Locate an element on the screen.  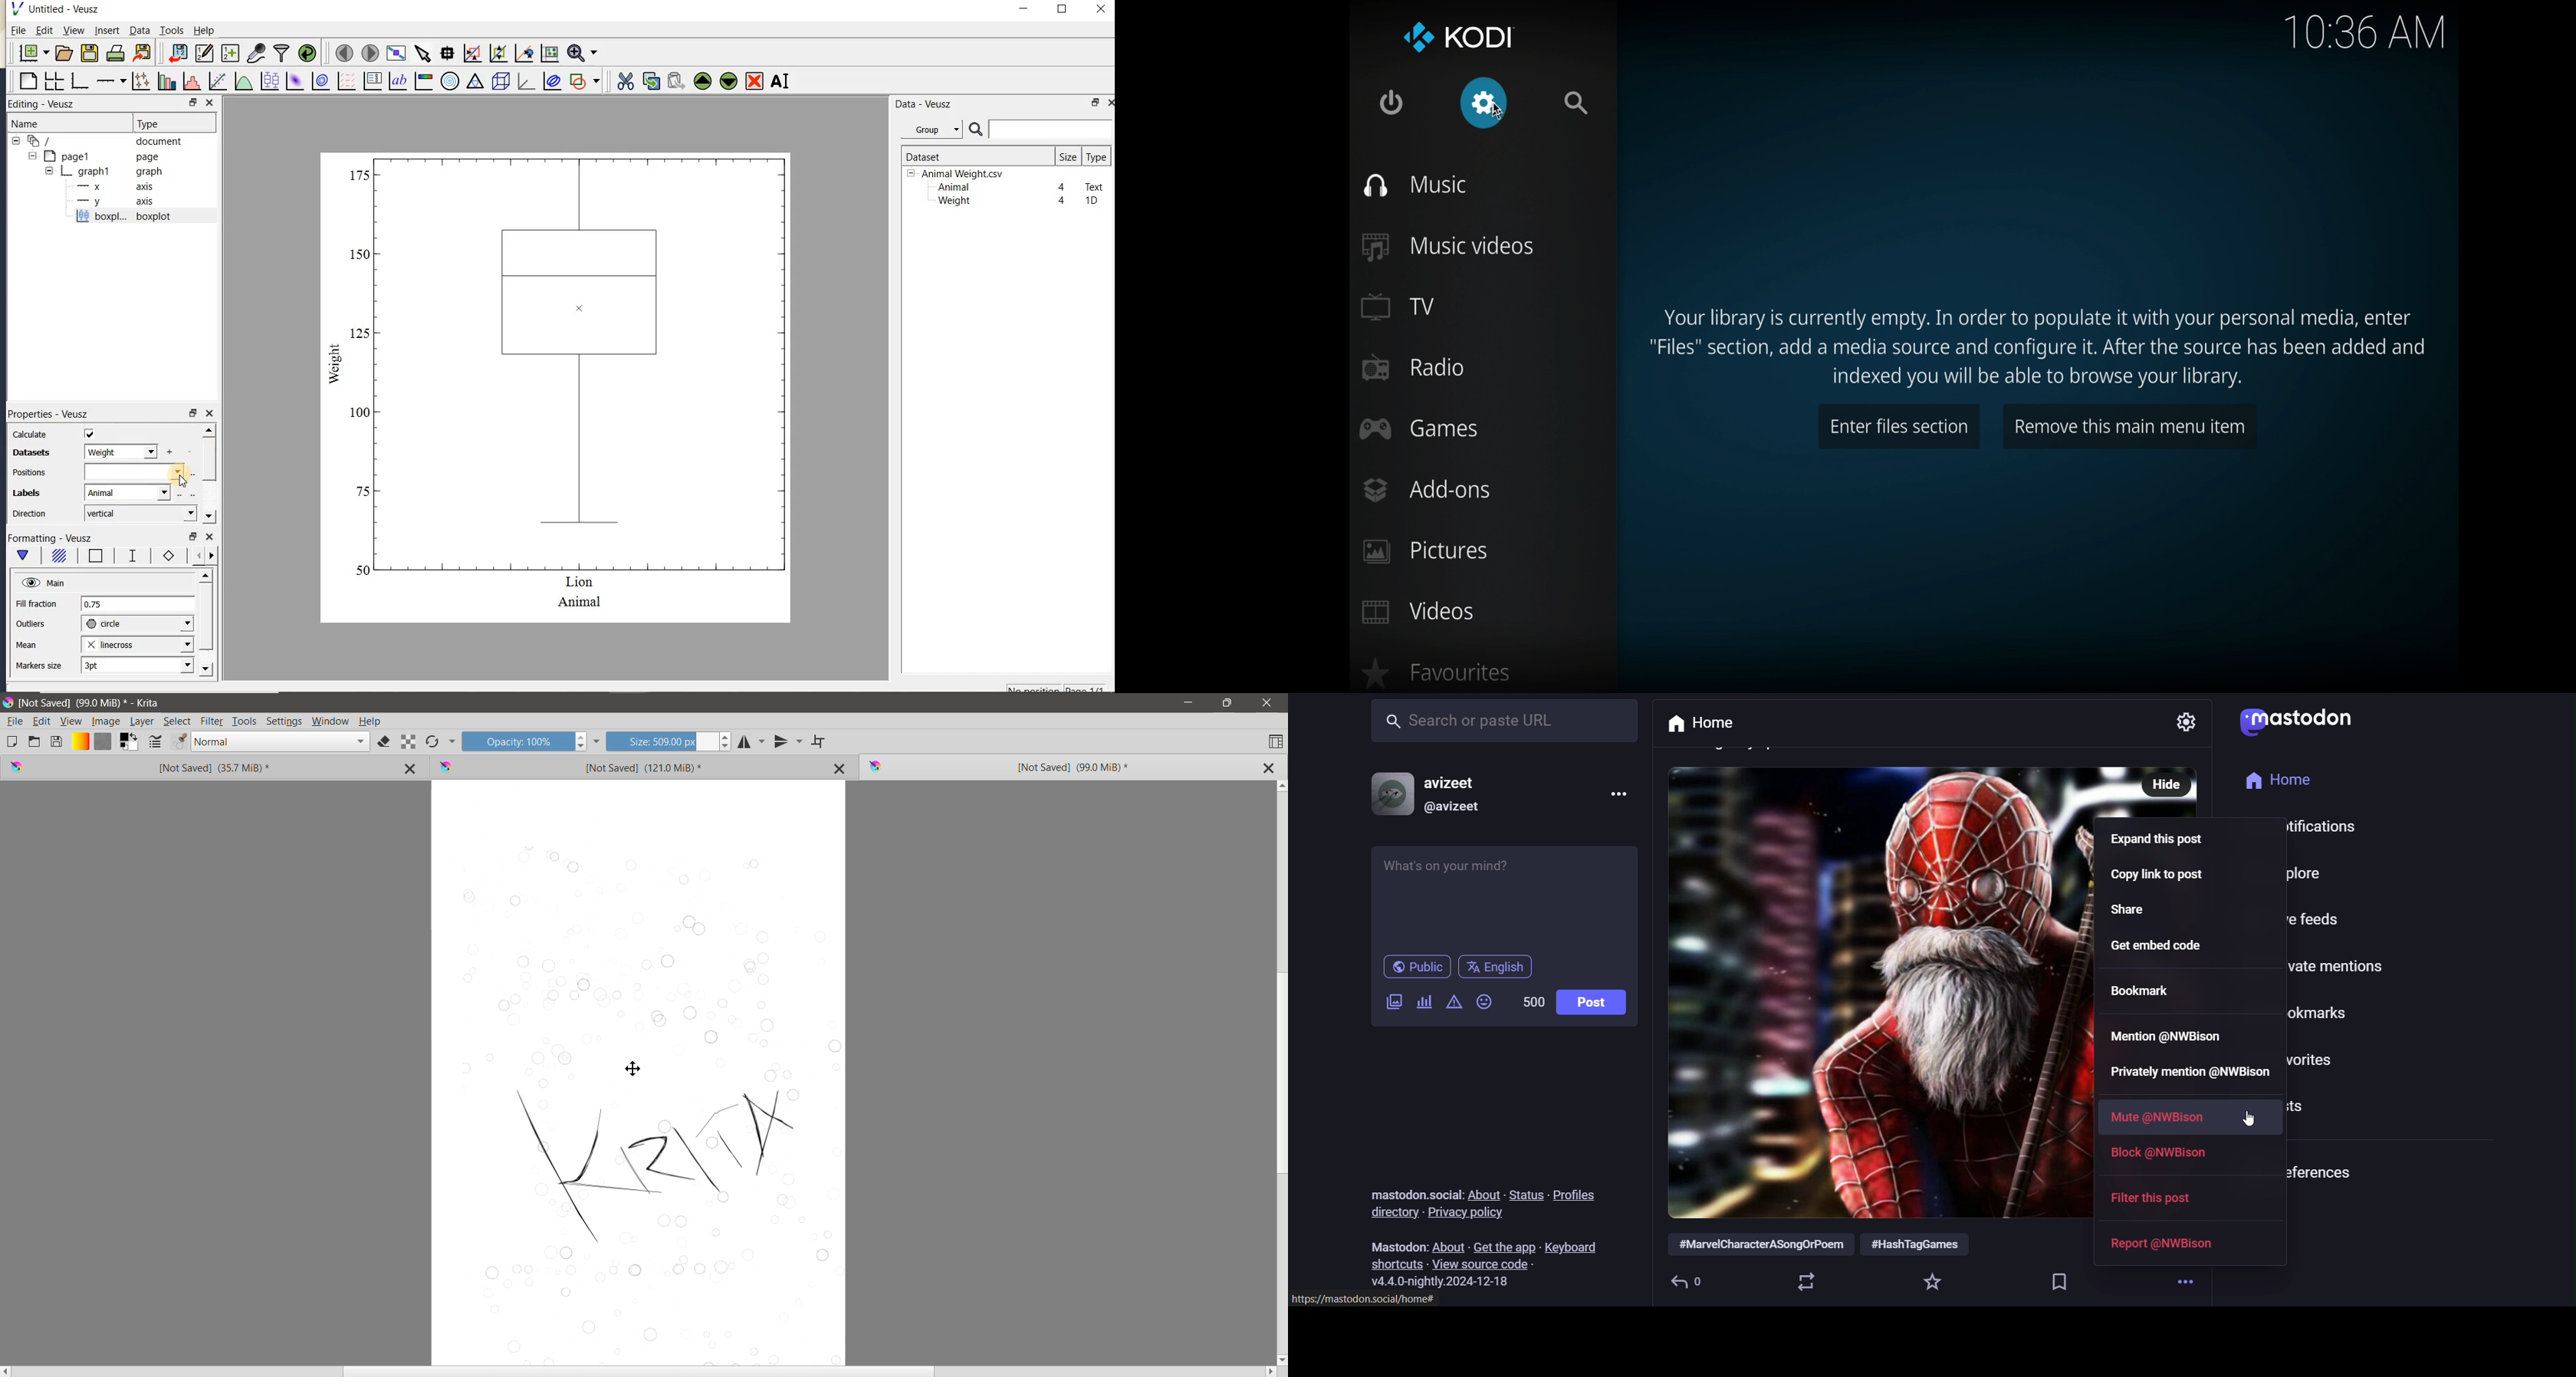
Preserve Alpha is located at coordinates (409, 742).